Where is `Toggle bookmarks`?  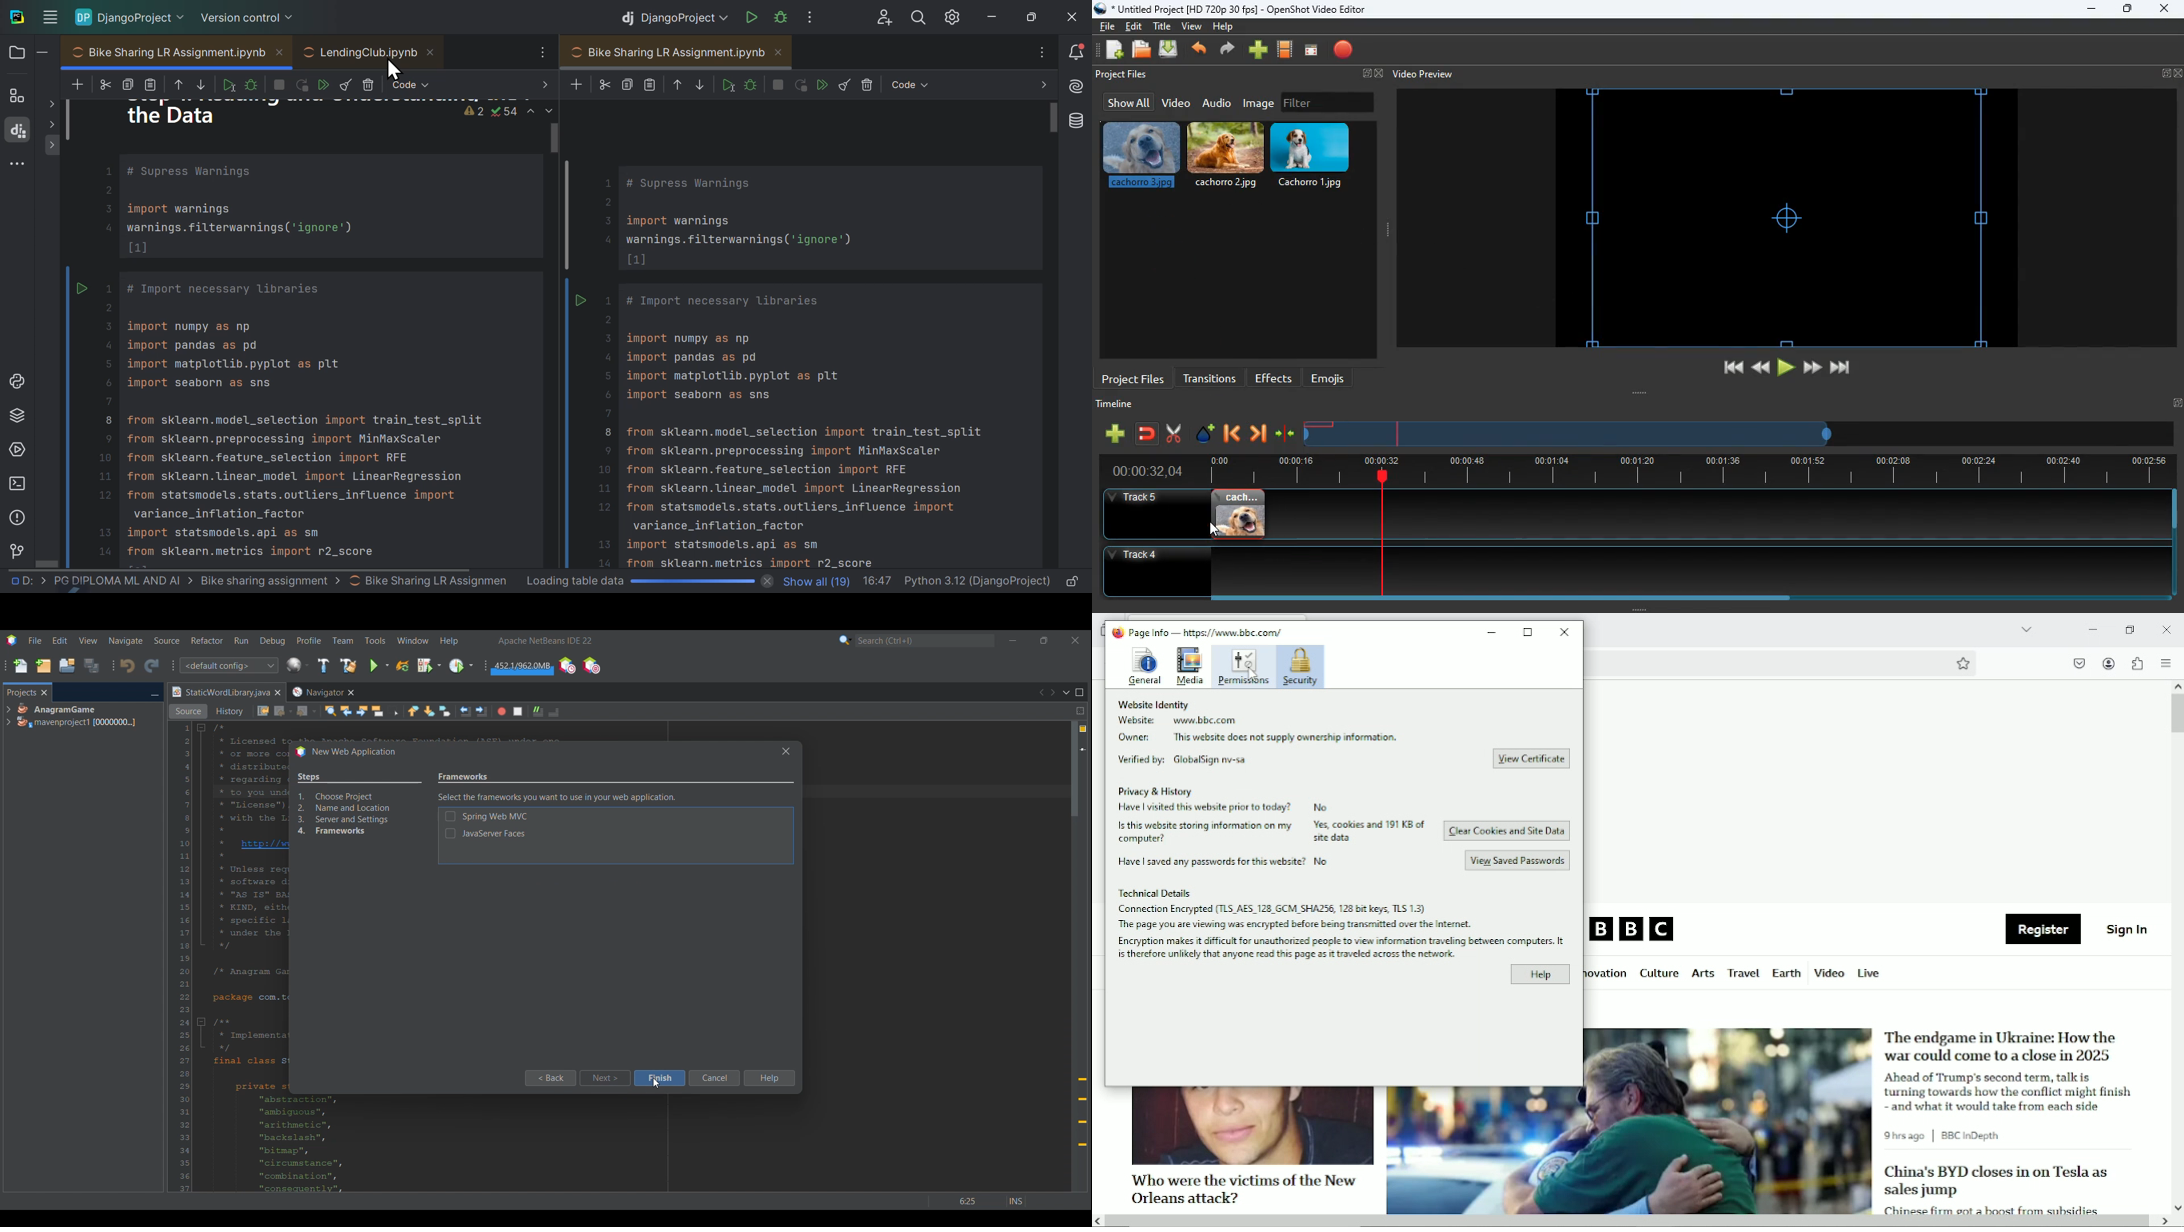 Toggle bookmarks is located at coordinates (445, 711).